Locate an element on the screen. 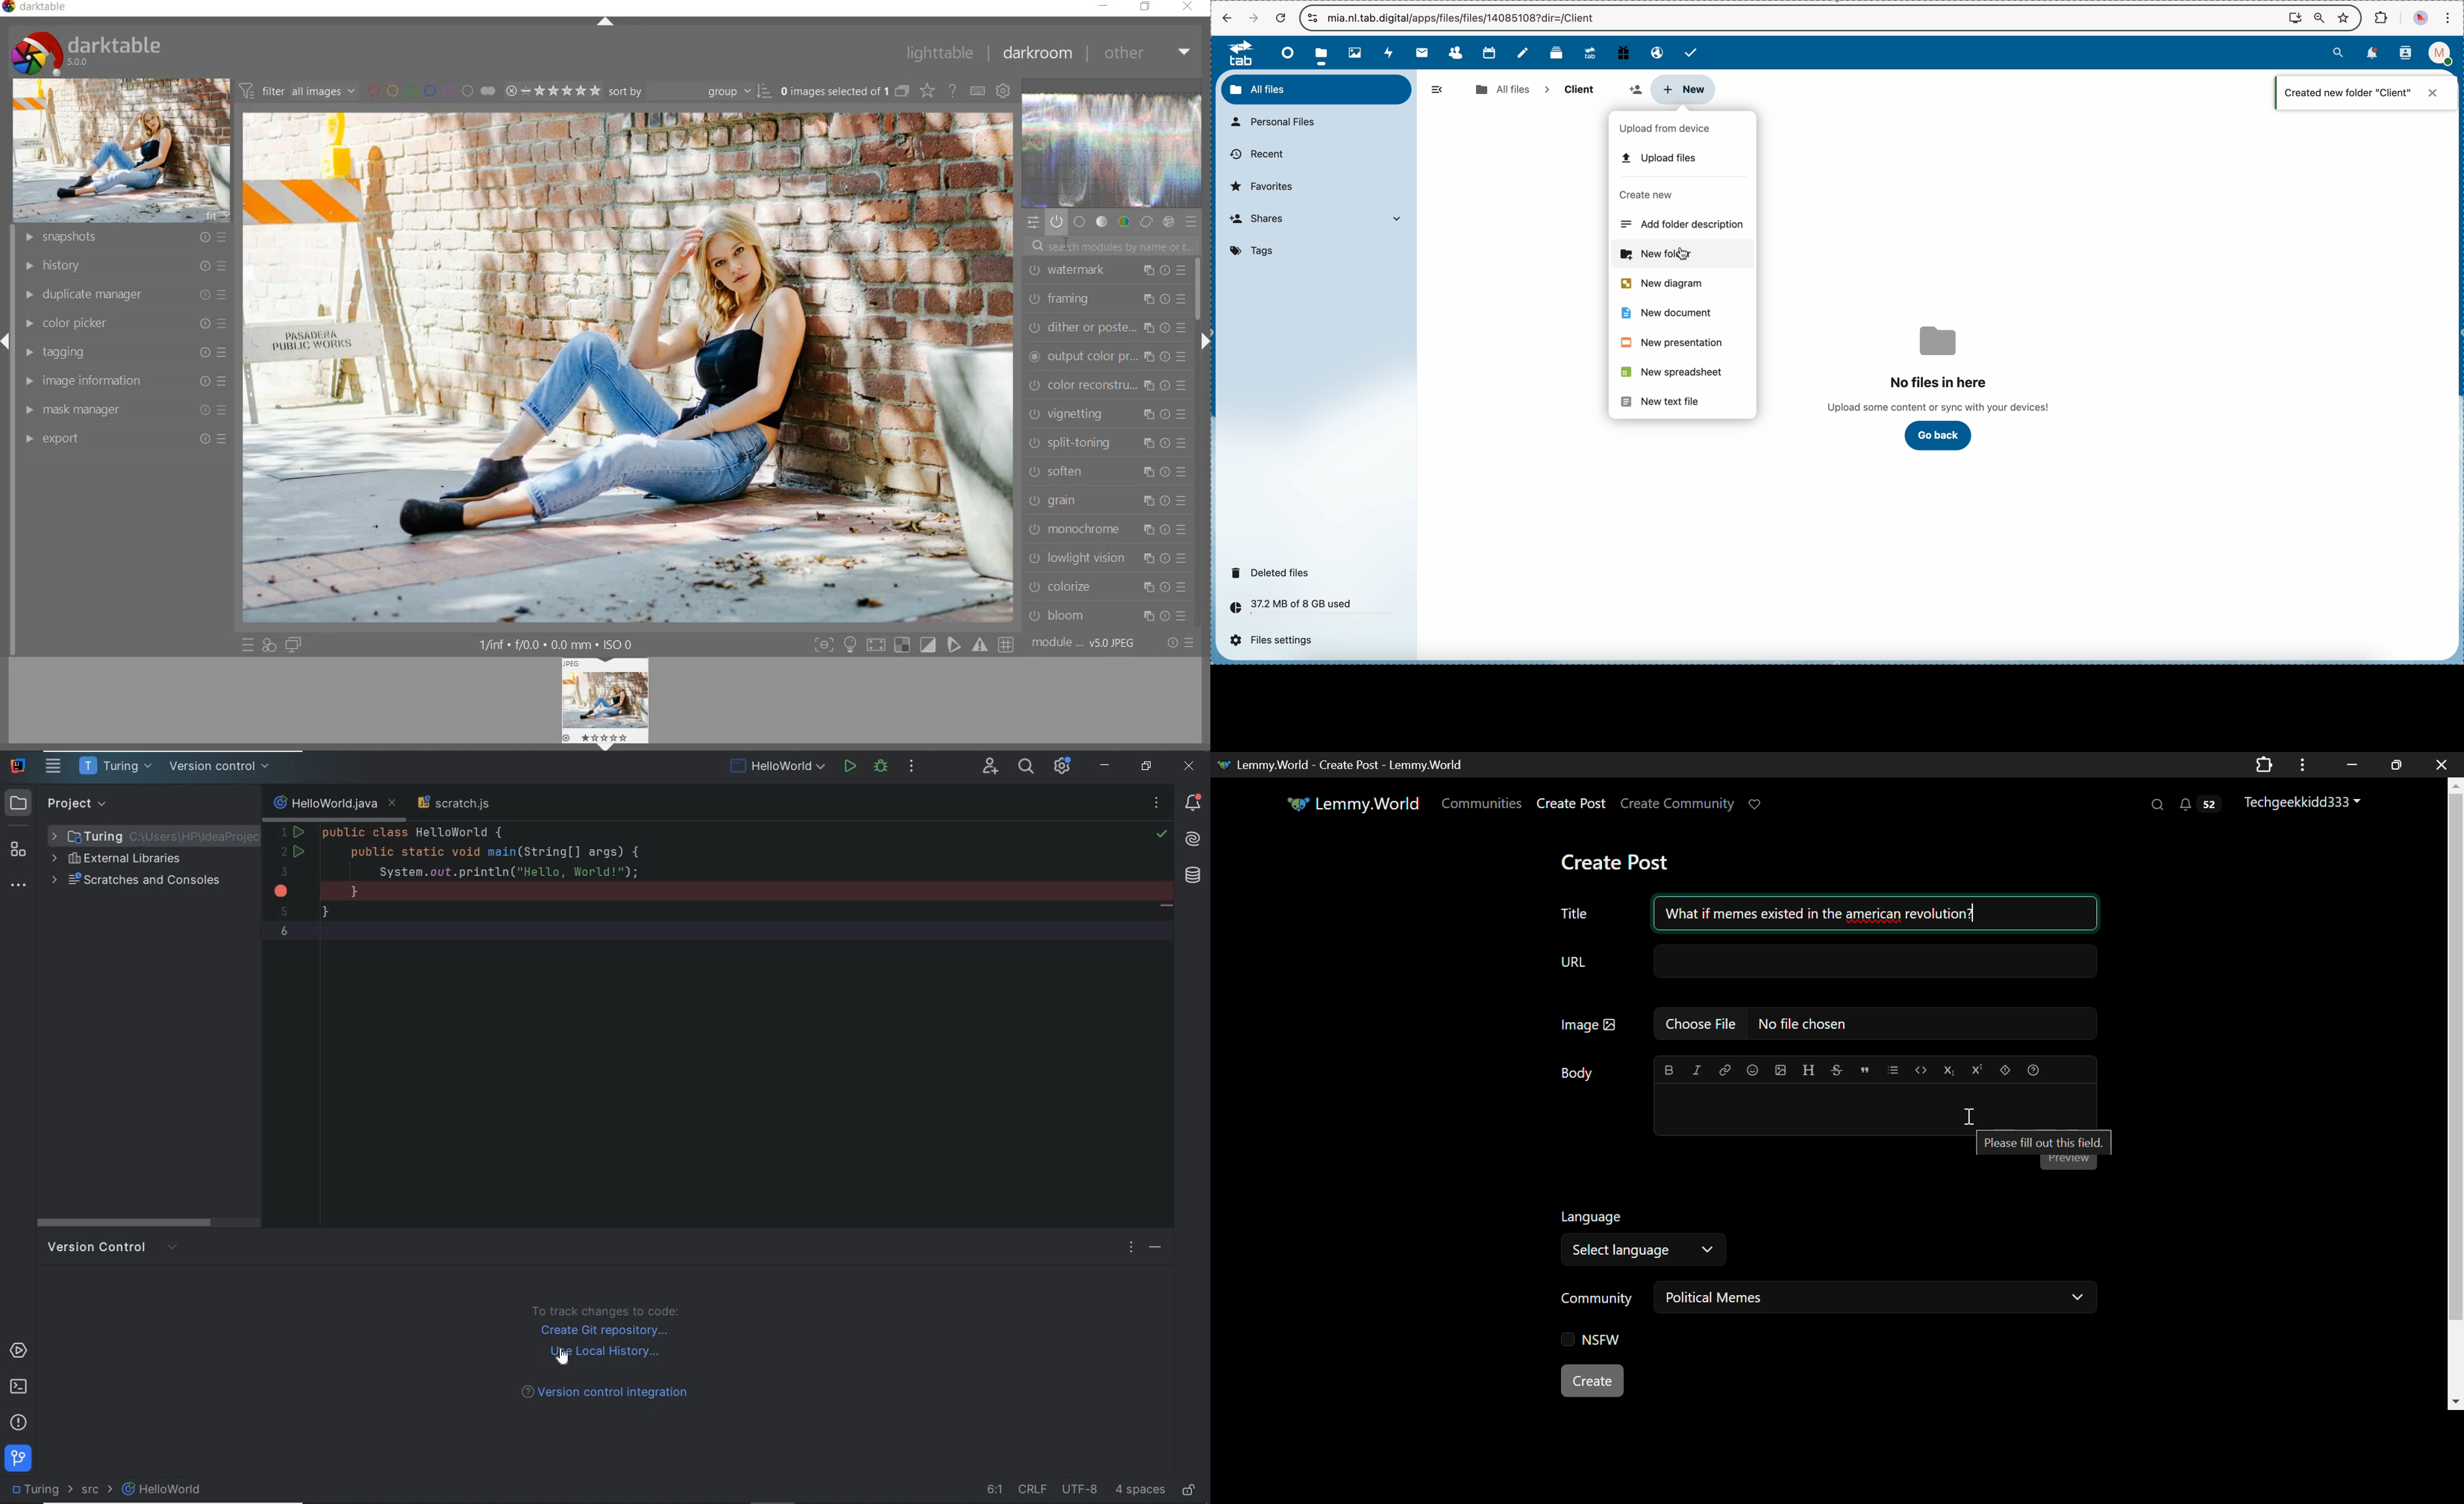 This screenshot has height=1512, width=2464. navigate foward is located at coordinates (1253, 18).